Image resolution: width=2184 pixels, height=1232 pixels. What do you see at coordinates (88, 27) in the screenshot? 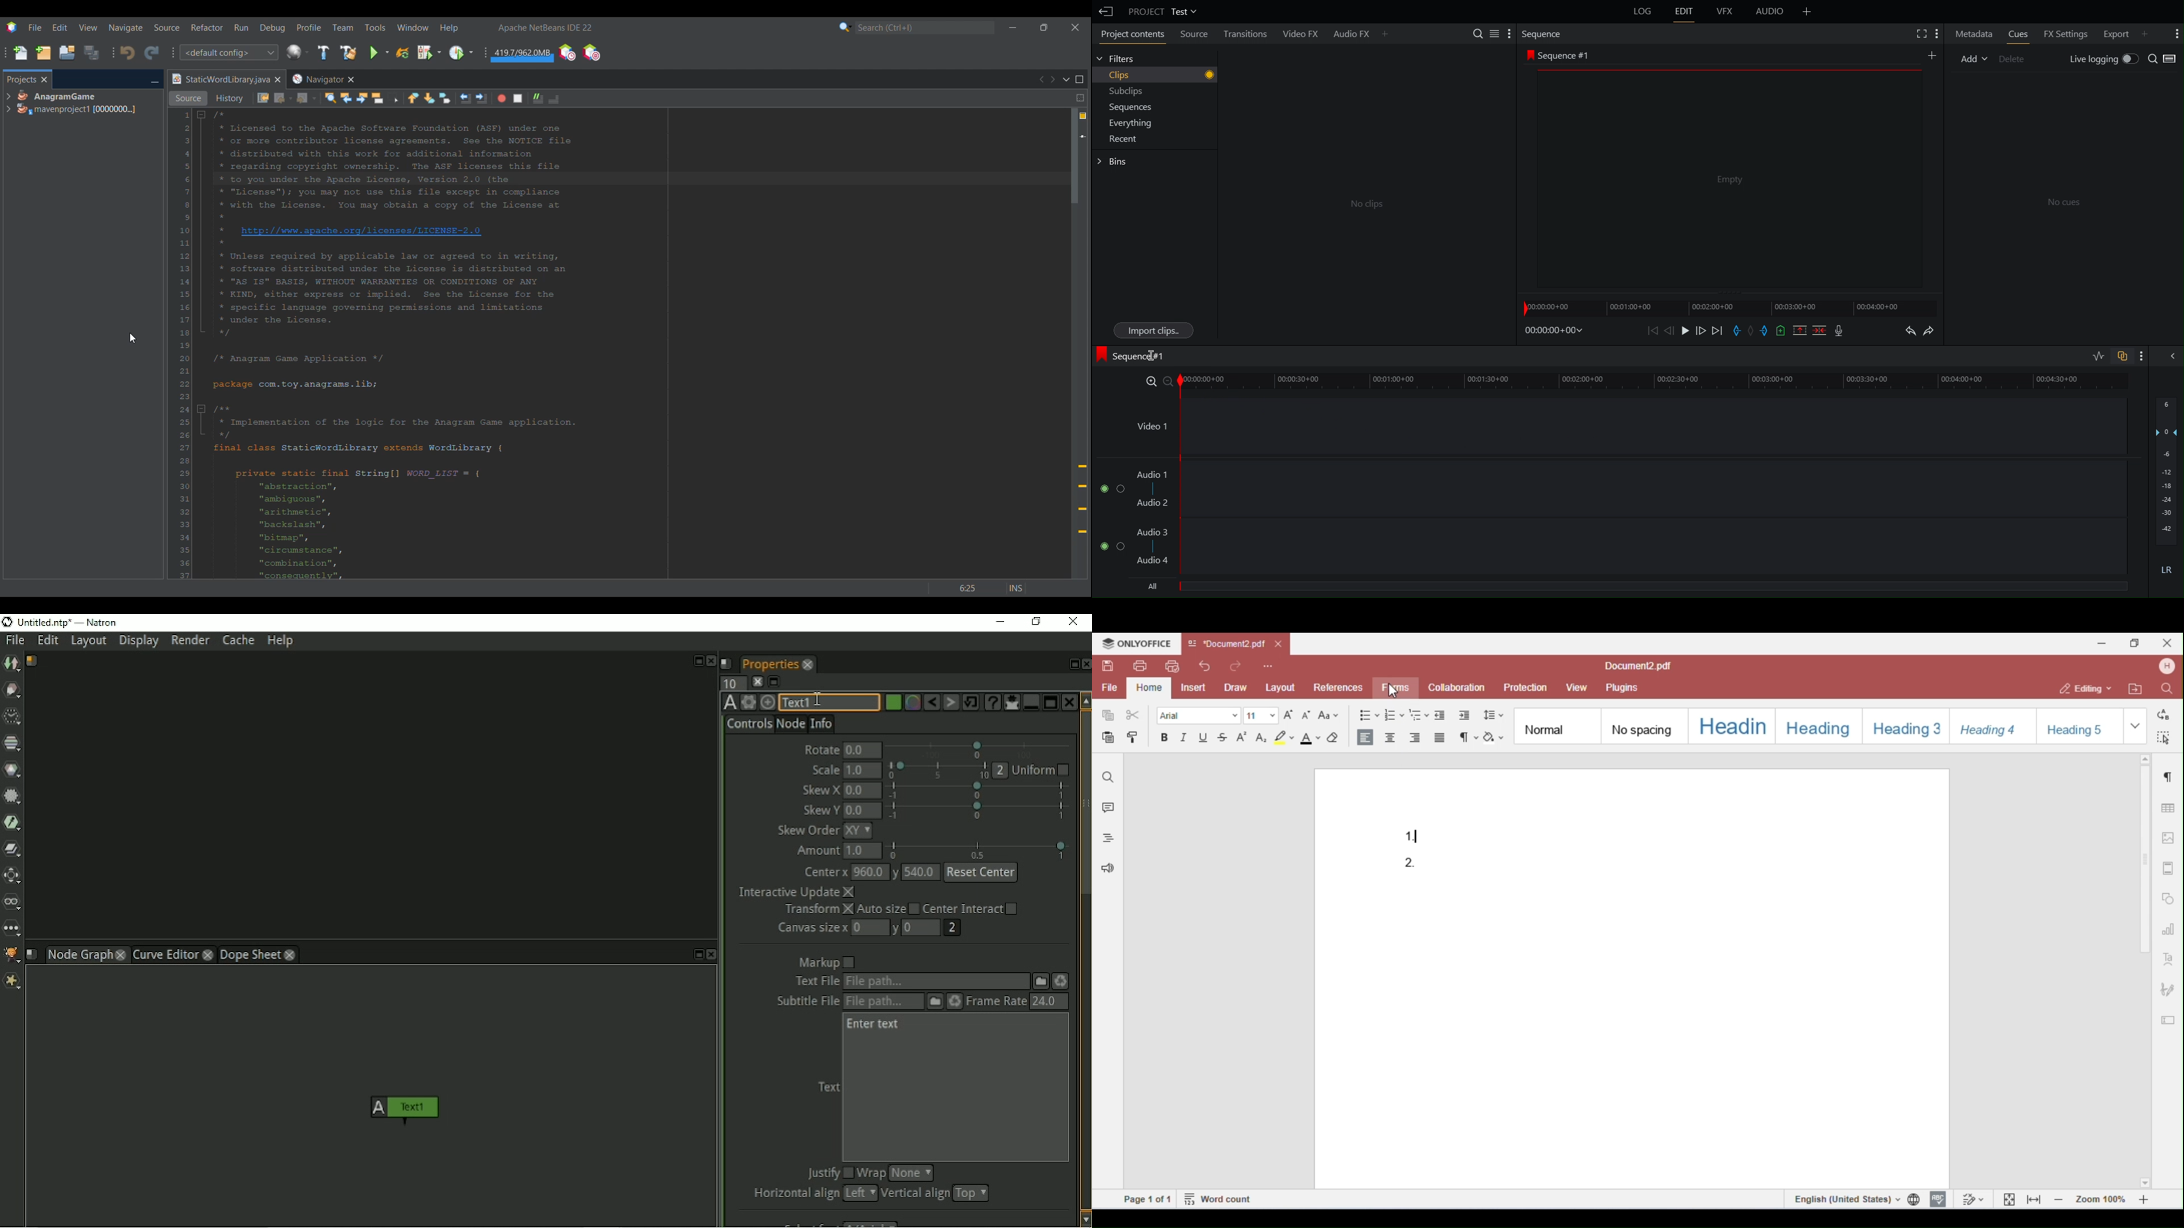
I see `View menu` at bounding box center [88, 27].